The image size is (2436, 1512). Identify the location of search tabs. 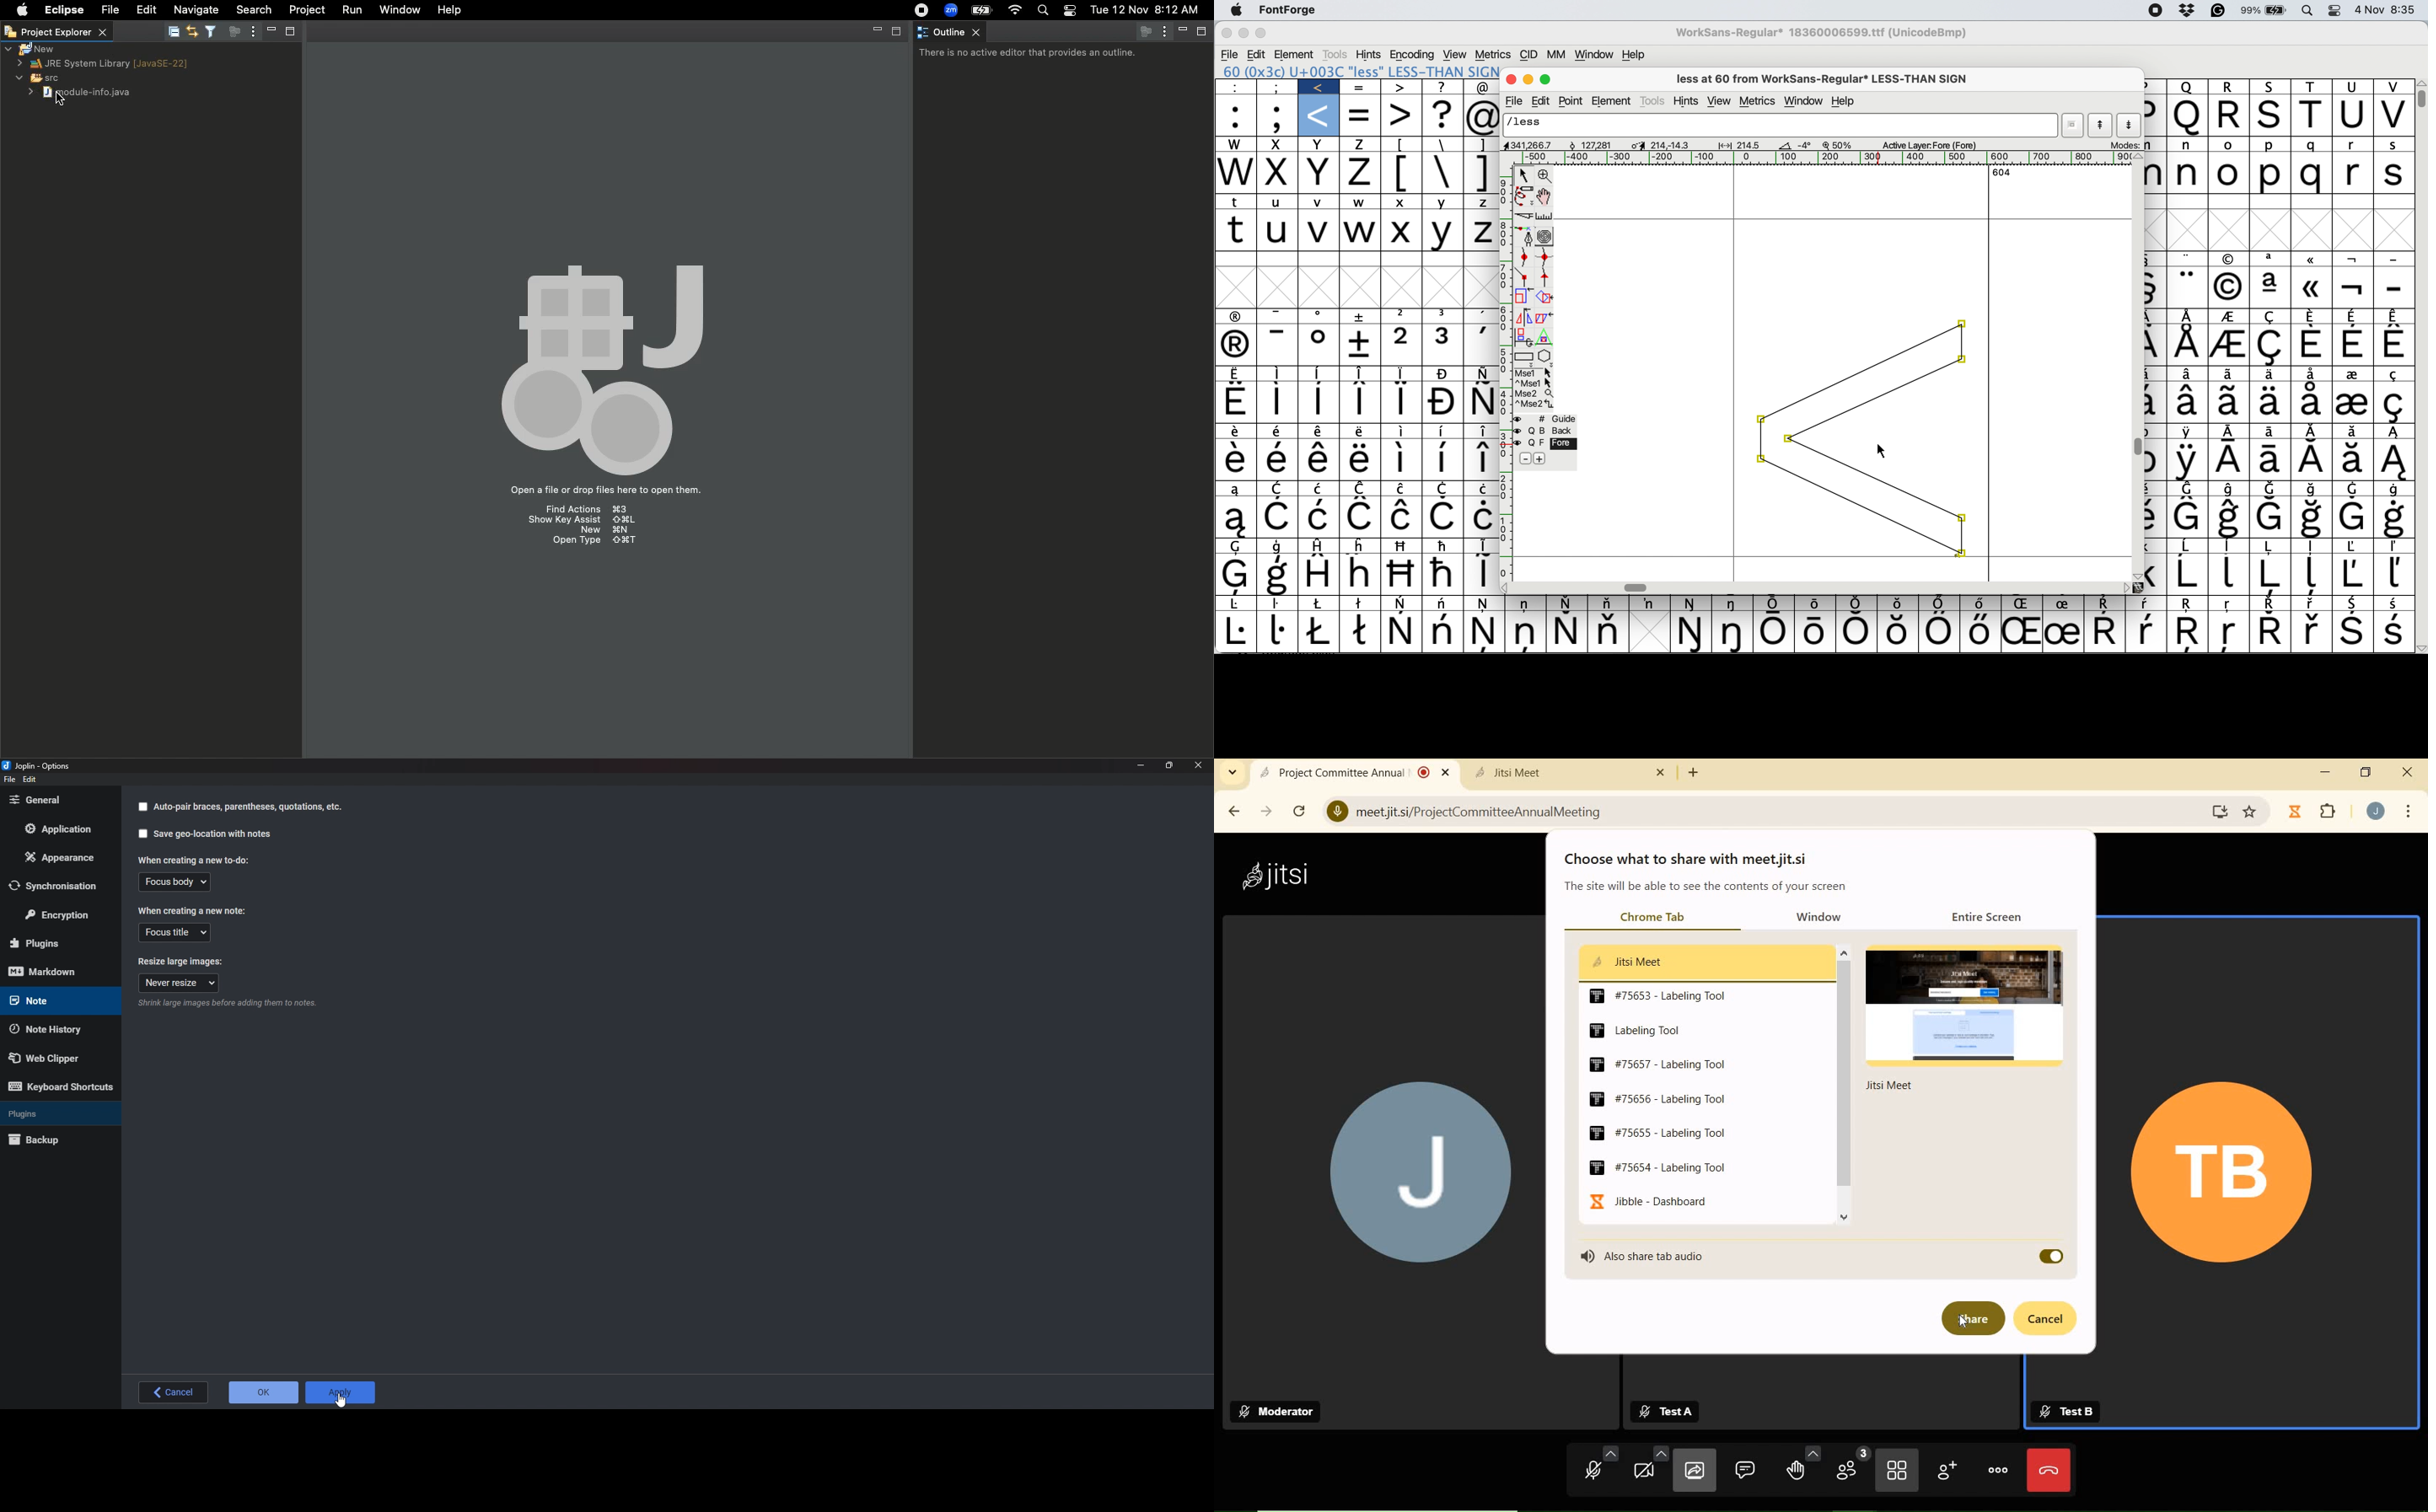
(1234, 774).